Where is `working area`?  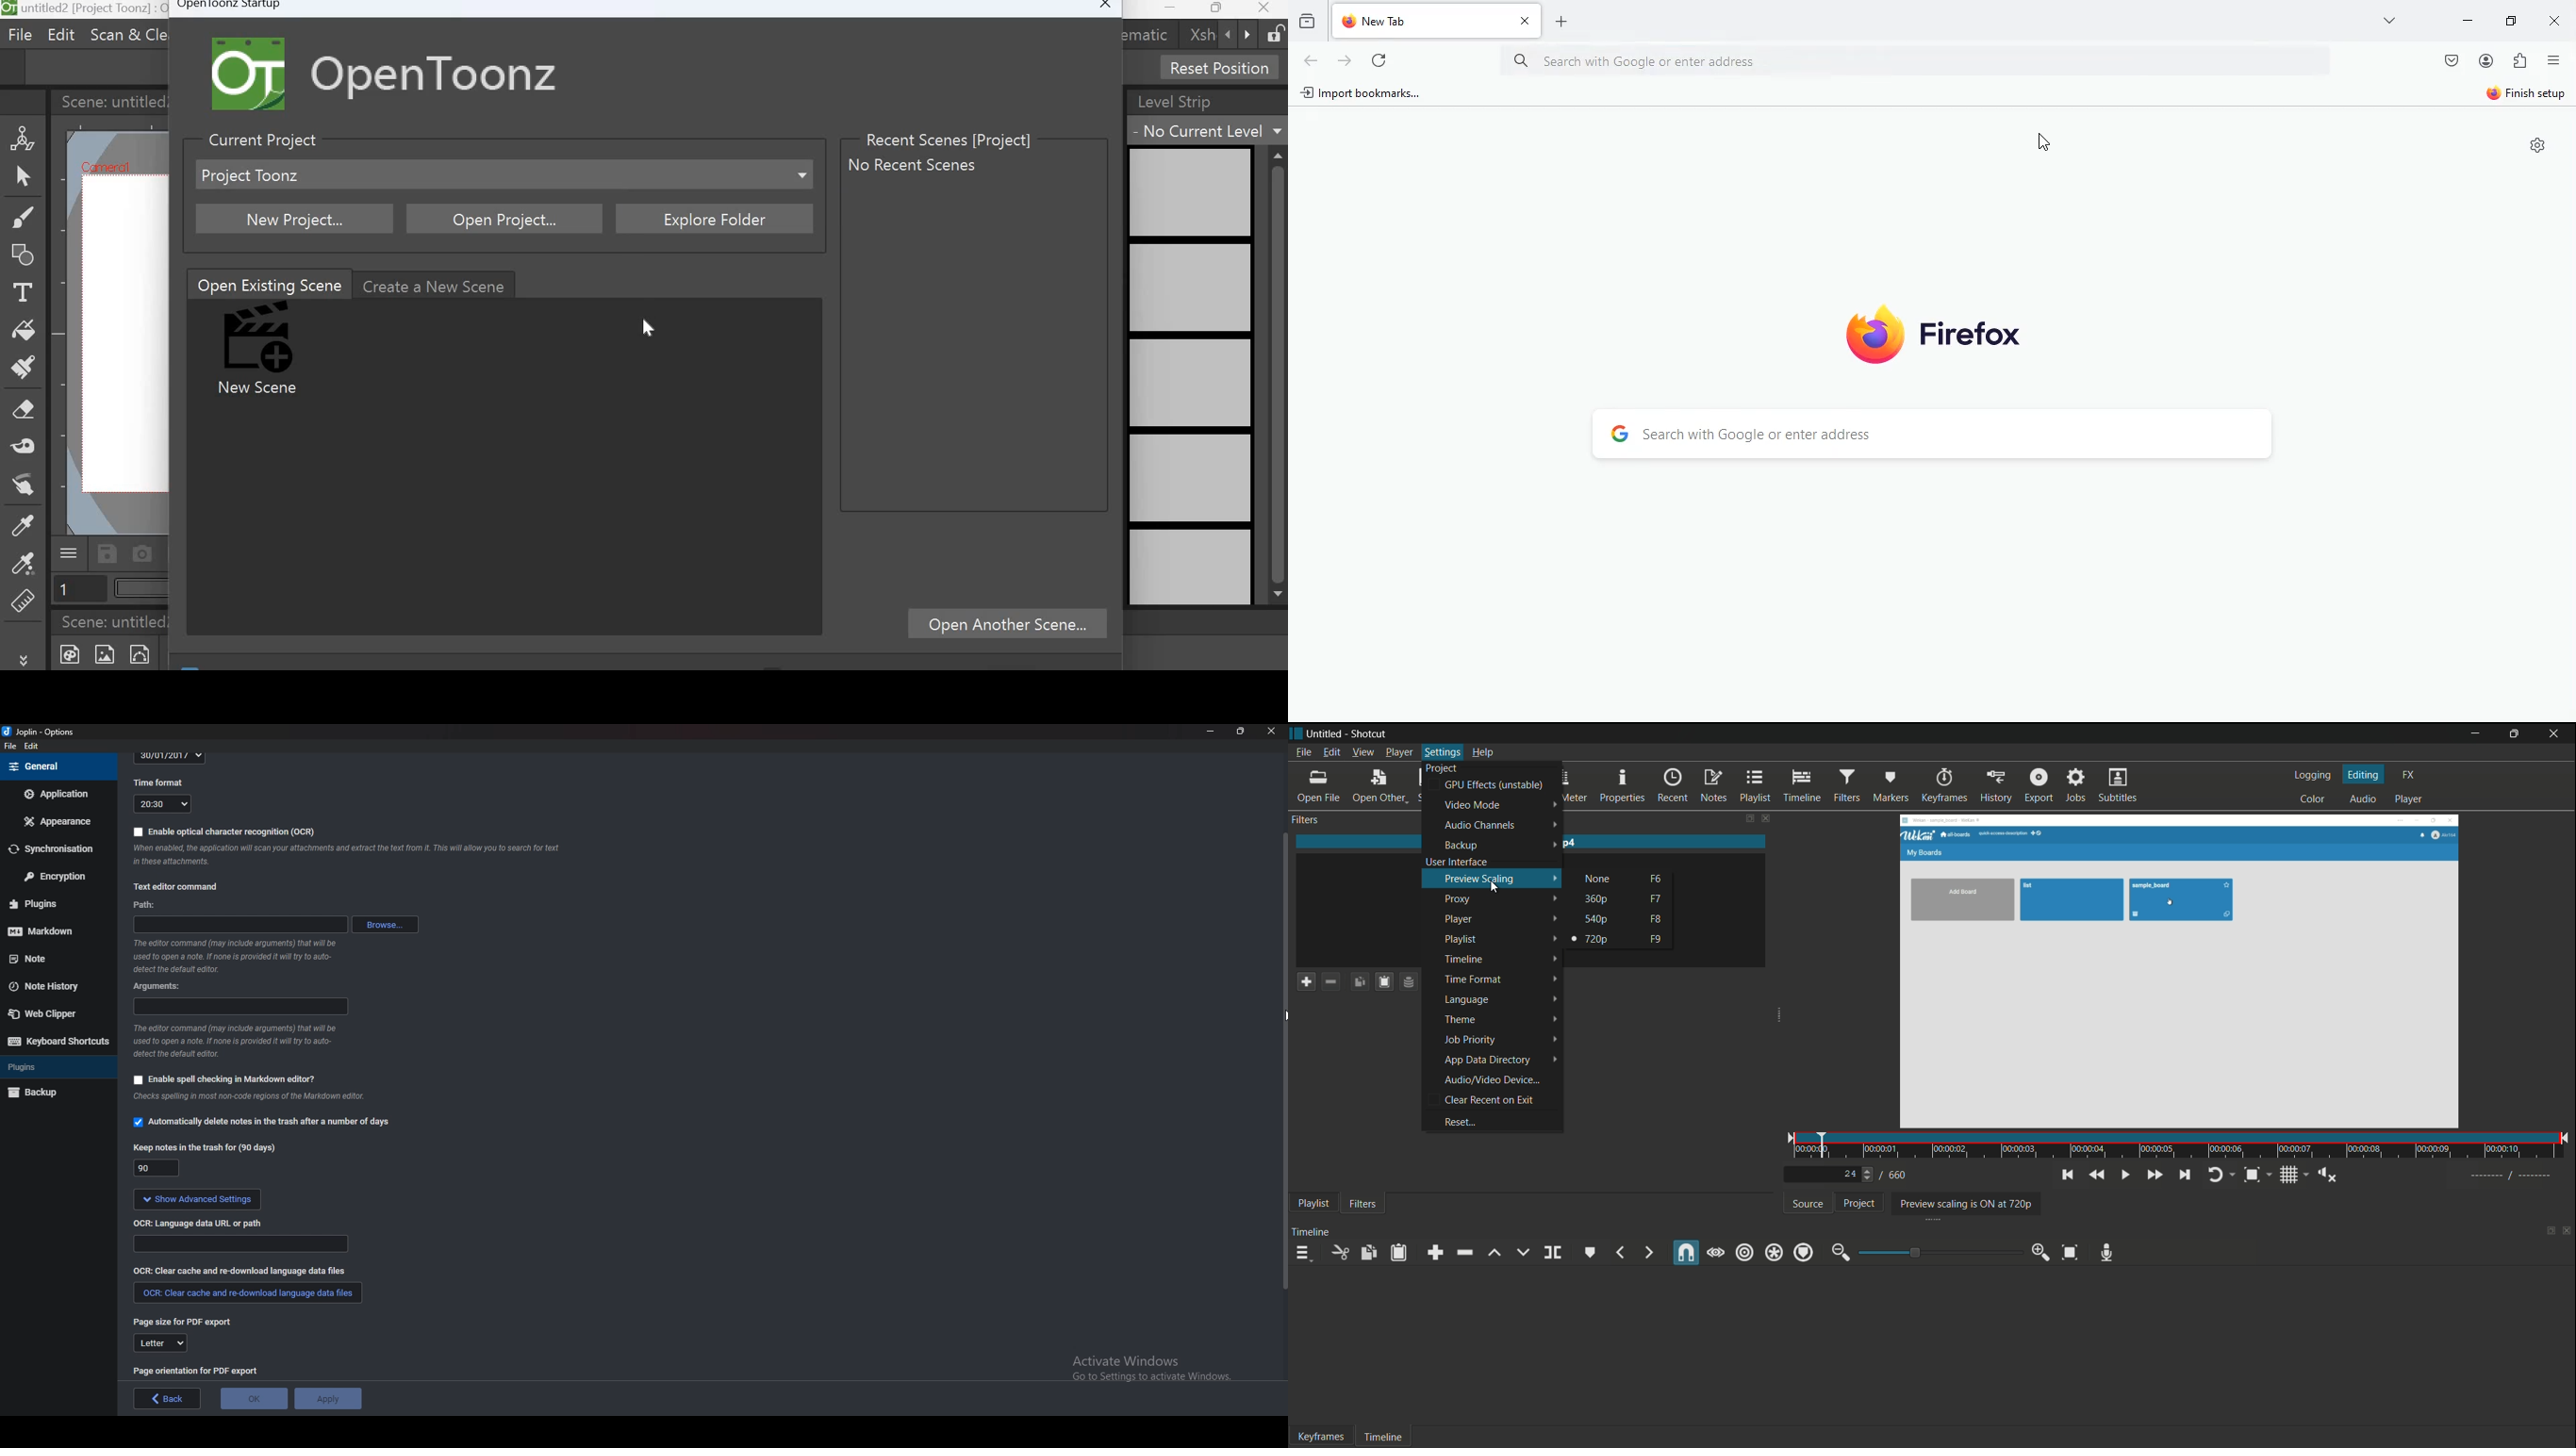
working area is located at coordinates (123, 335).